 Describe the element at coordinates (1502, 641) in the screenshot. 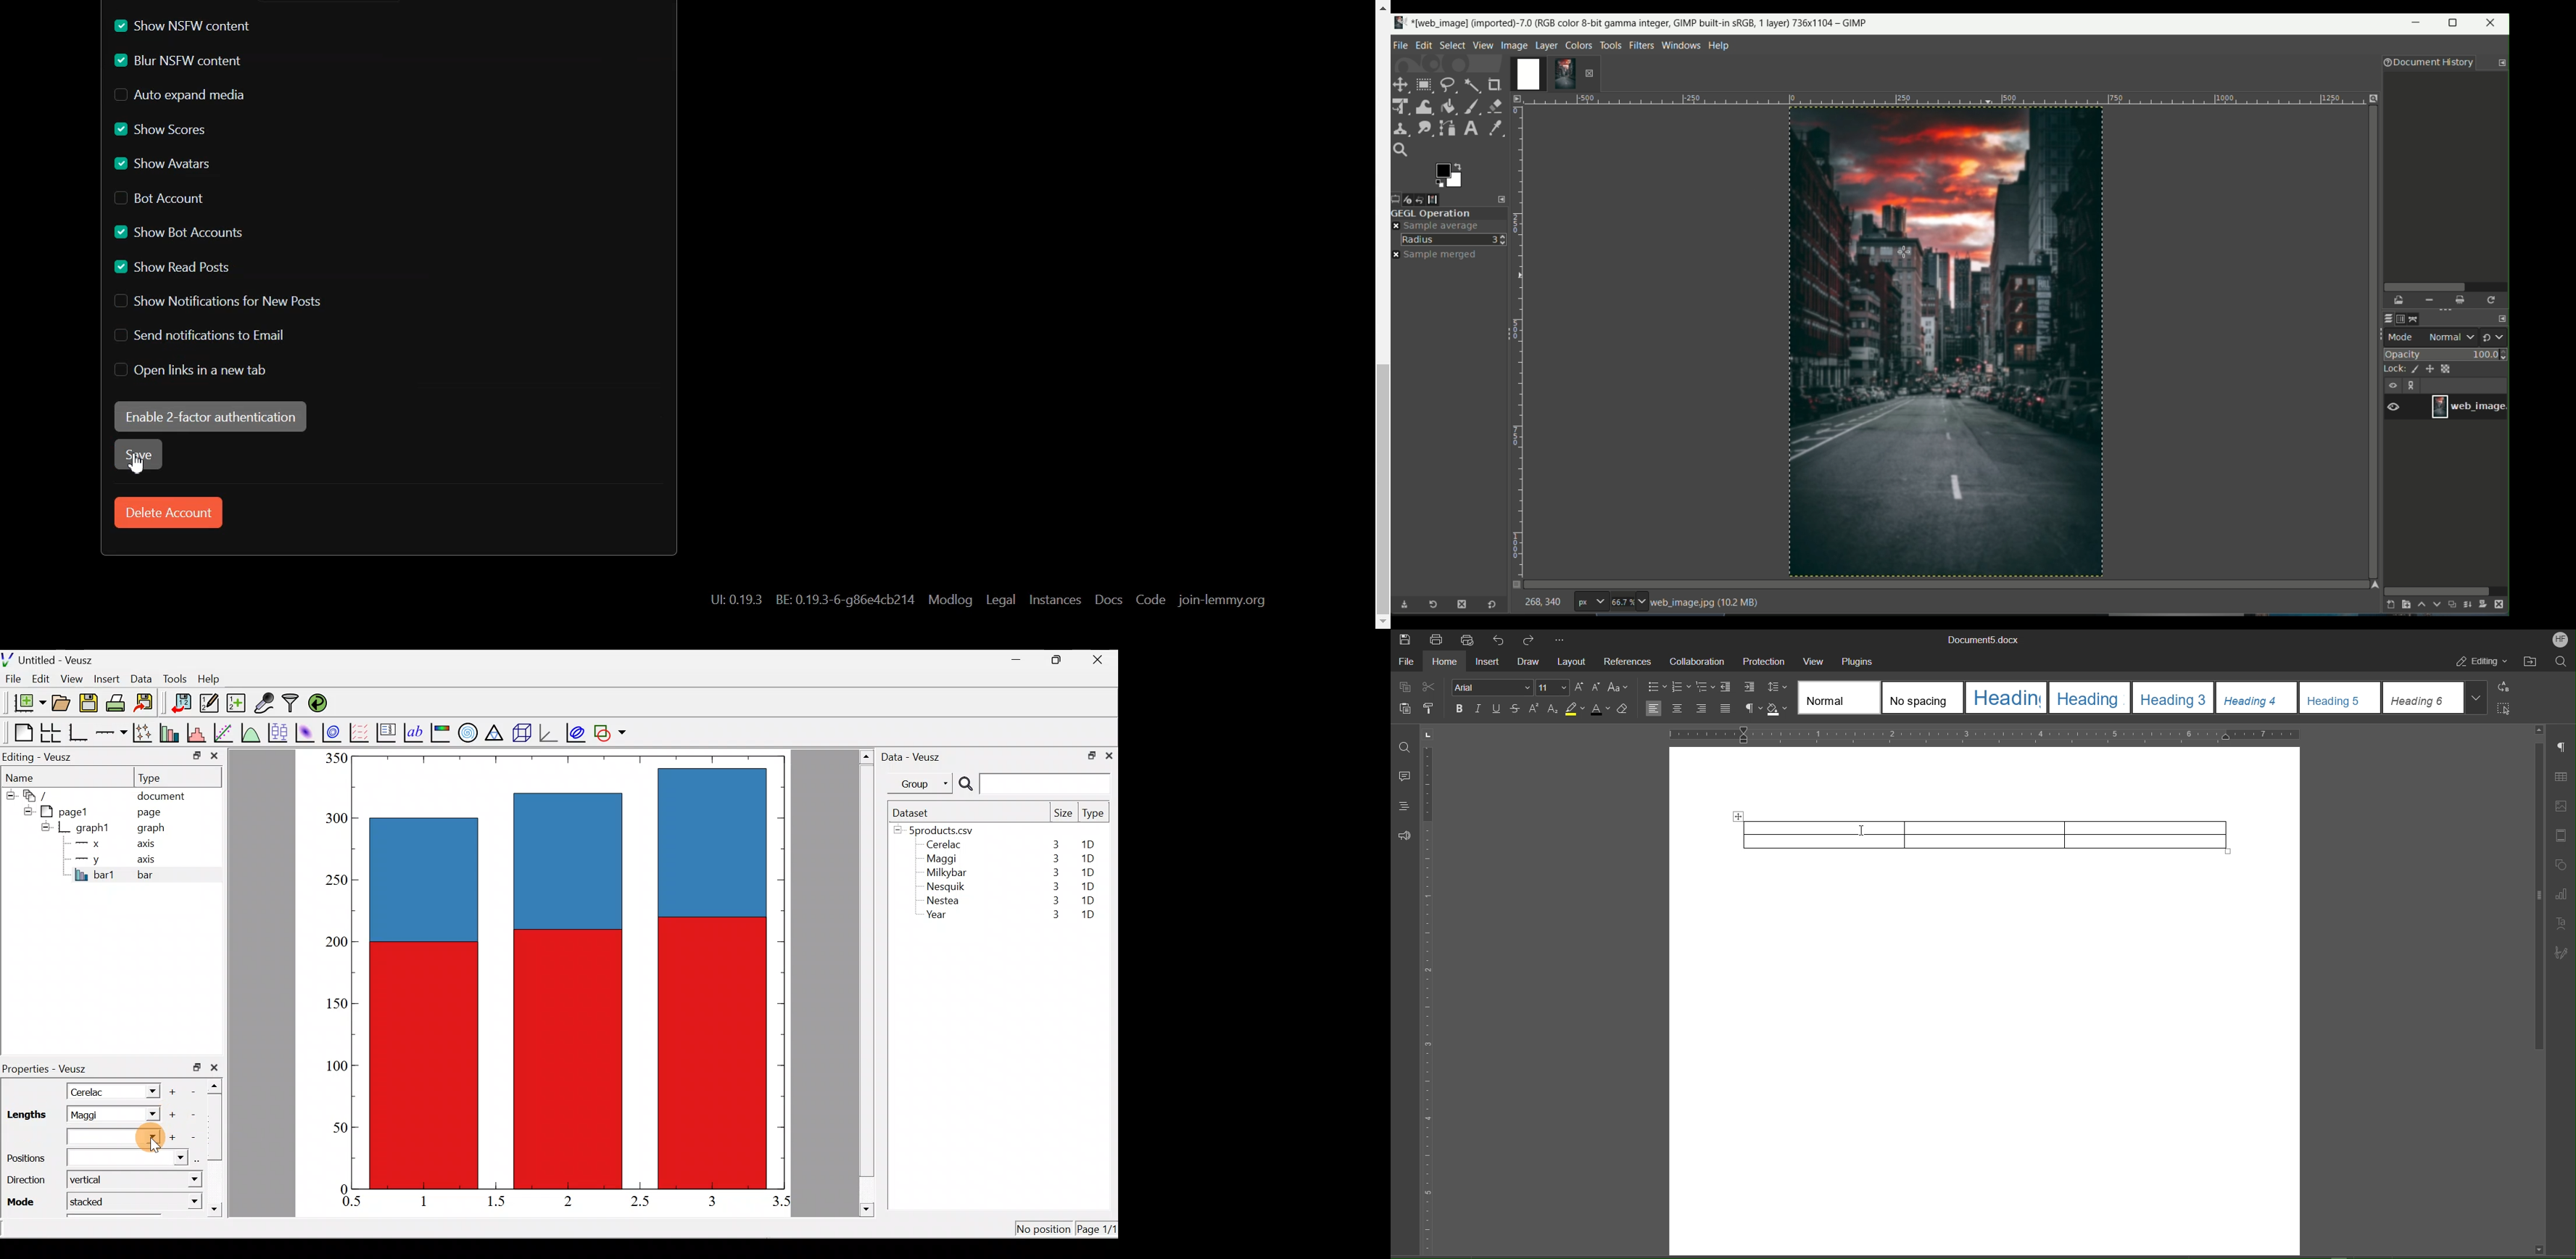

I see `Undo` at that location.